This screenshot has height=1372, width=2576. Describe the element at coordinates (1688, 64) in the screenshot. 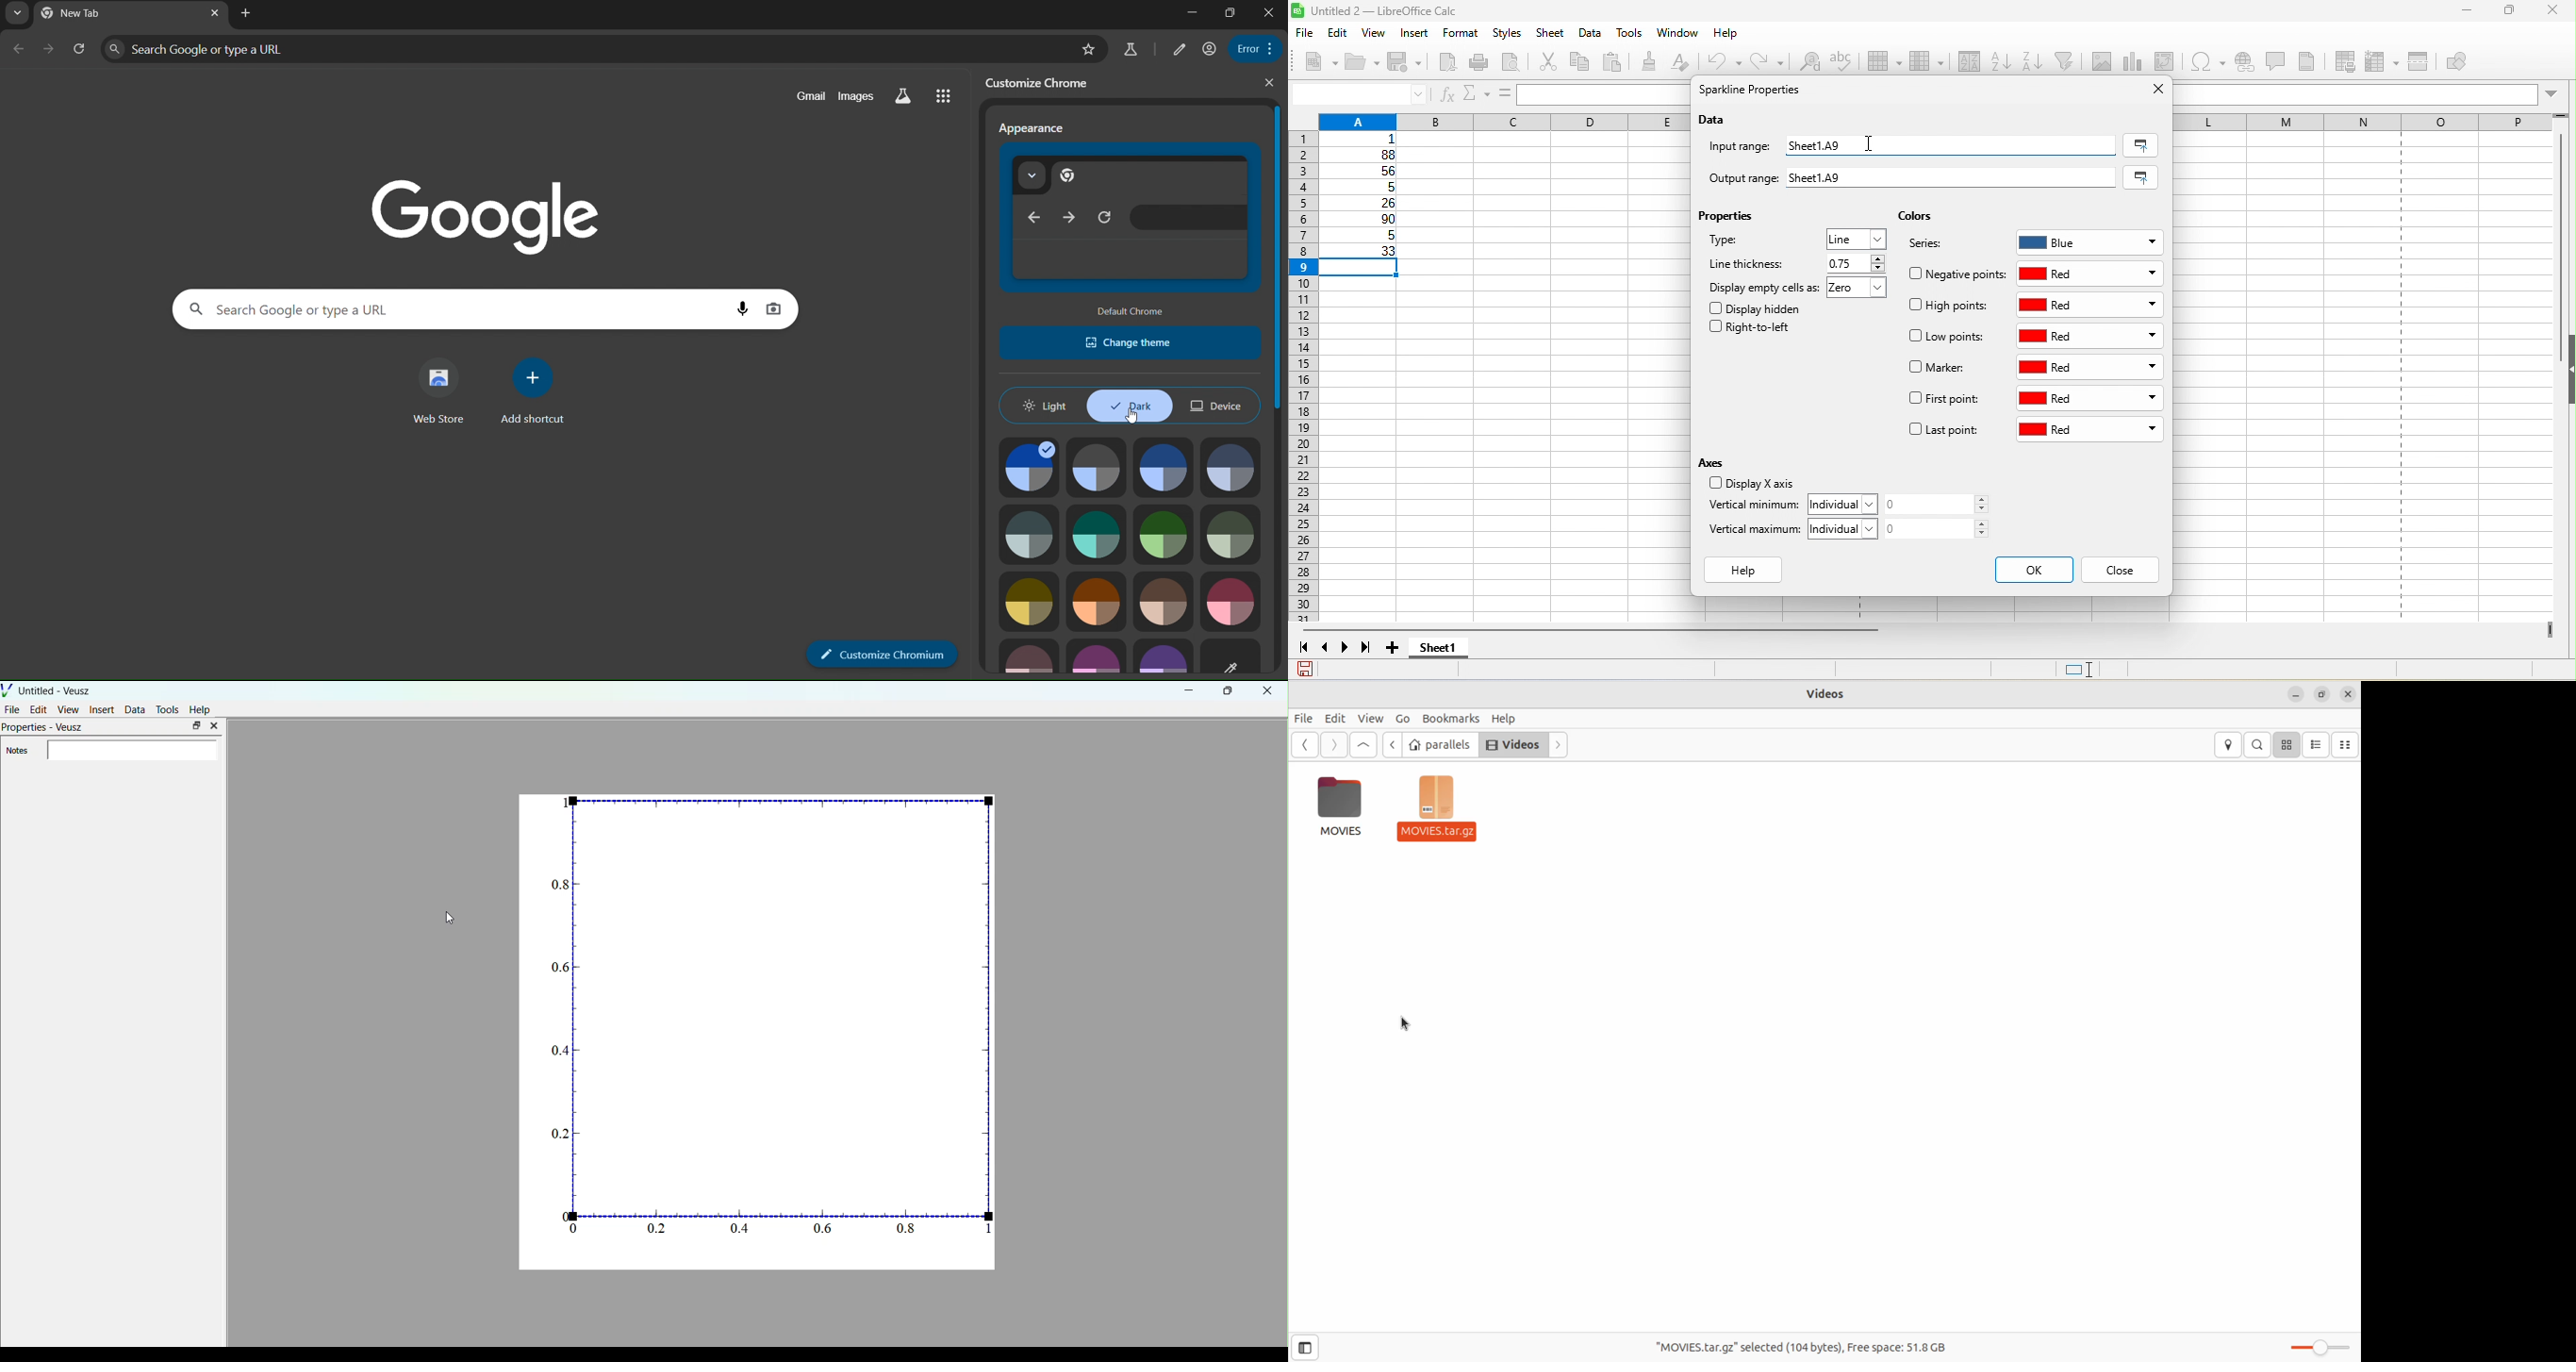

I see `clear direct formatting` at that location.